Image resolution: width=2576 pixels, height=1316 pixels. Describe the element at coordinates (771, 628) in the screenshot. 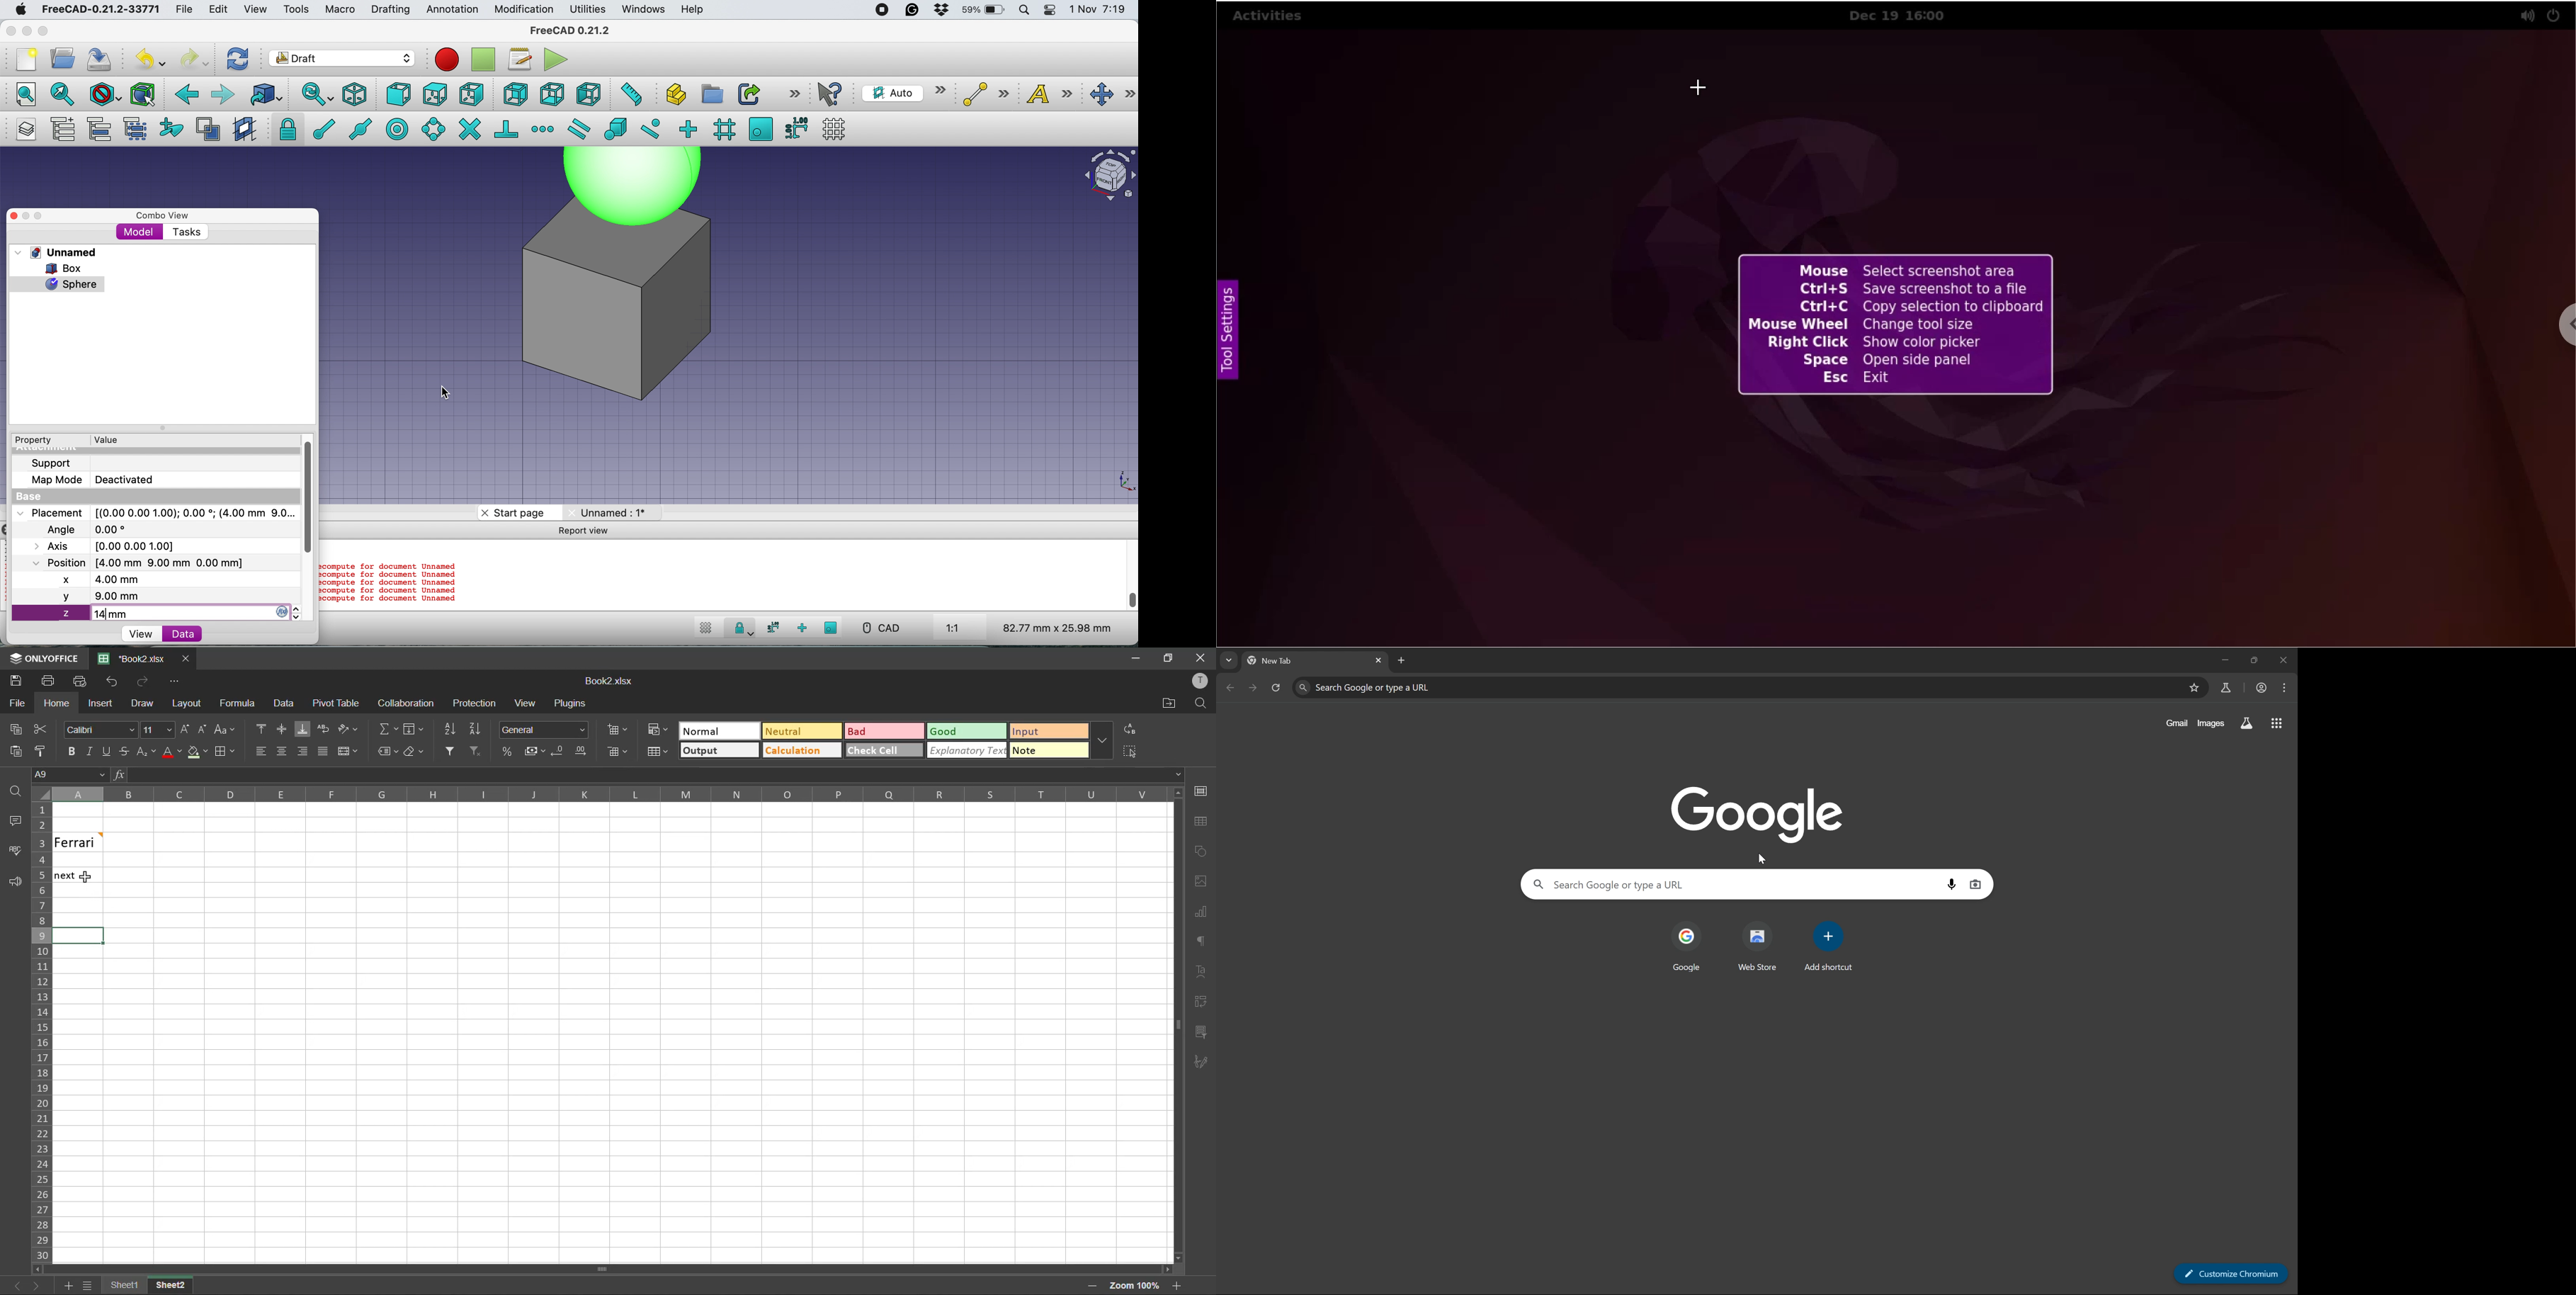

I see `snap dimensions` at that location.